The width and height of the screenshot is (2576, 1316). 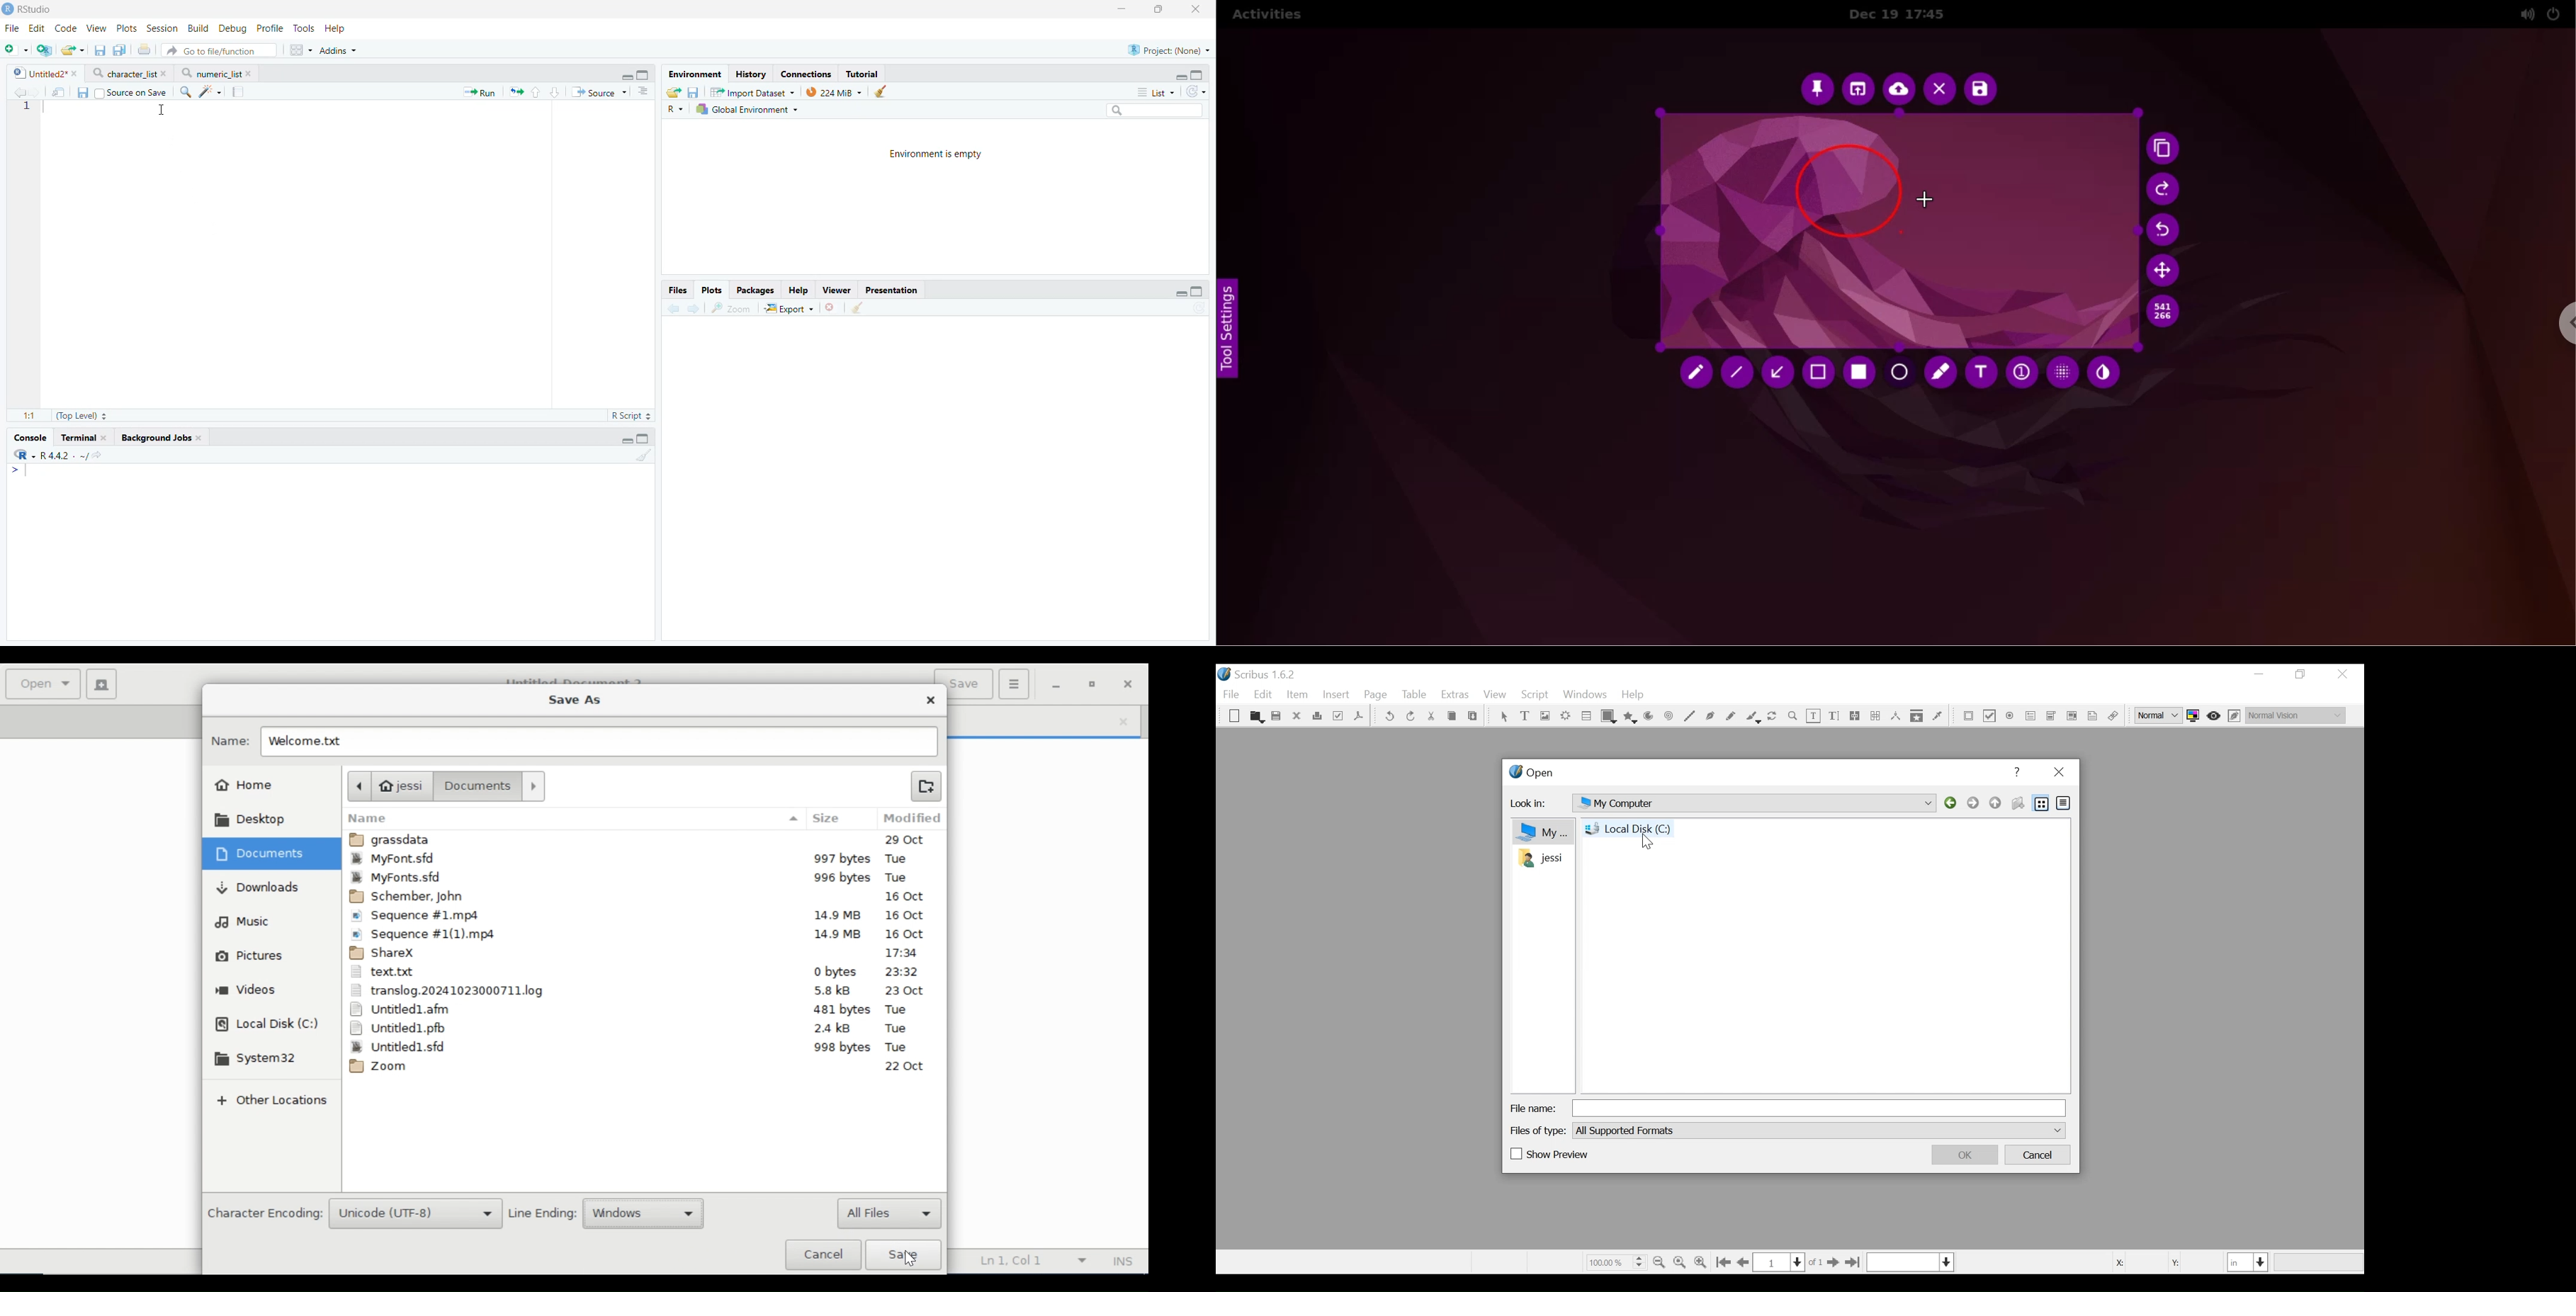 What do you see at coordinates (37, 27) in the screenshot?
I see `Edit` at bounding box center [37, 27].